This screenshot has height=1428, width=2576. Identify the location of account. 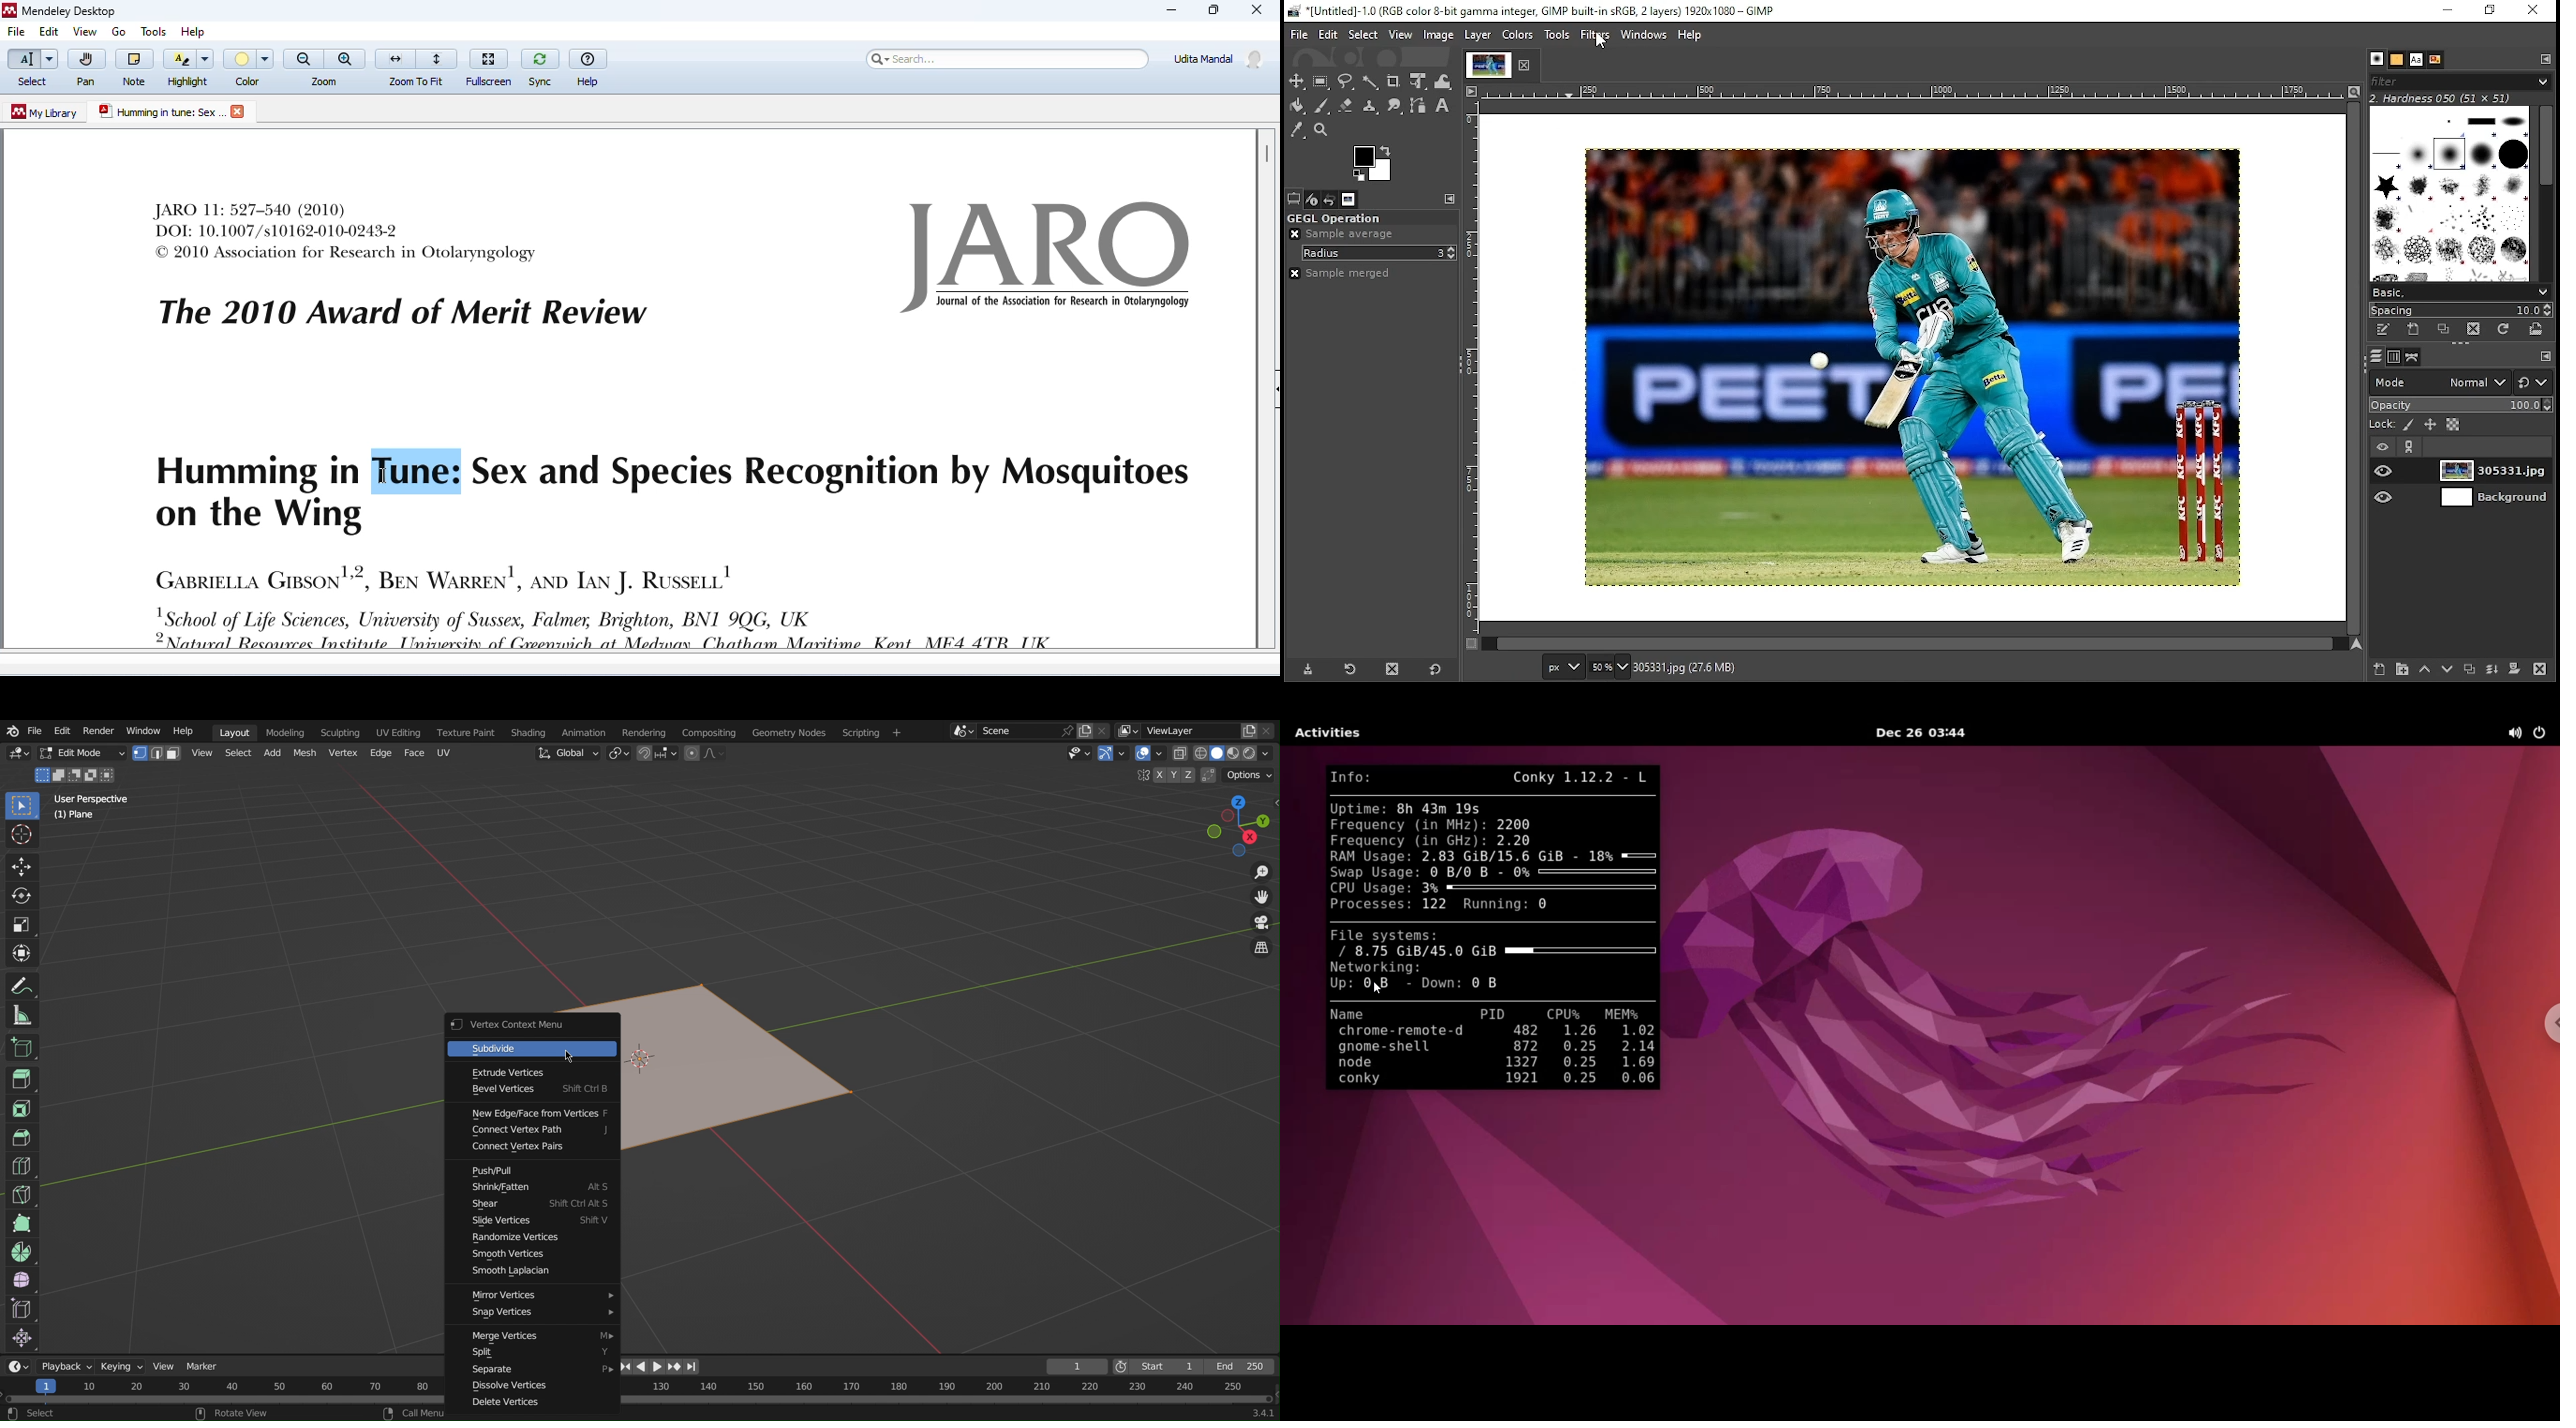
(1219, 58).